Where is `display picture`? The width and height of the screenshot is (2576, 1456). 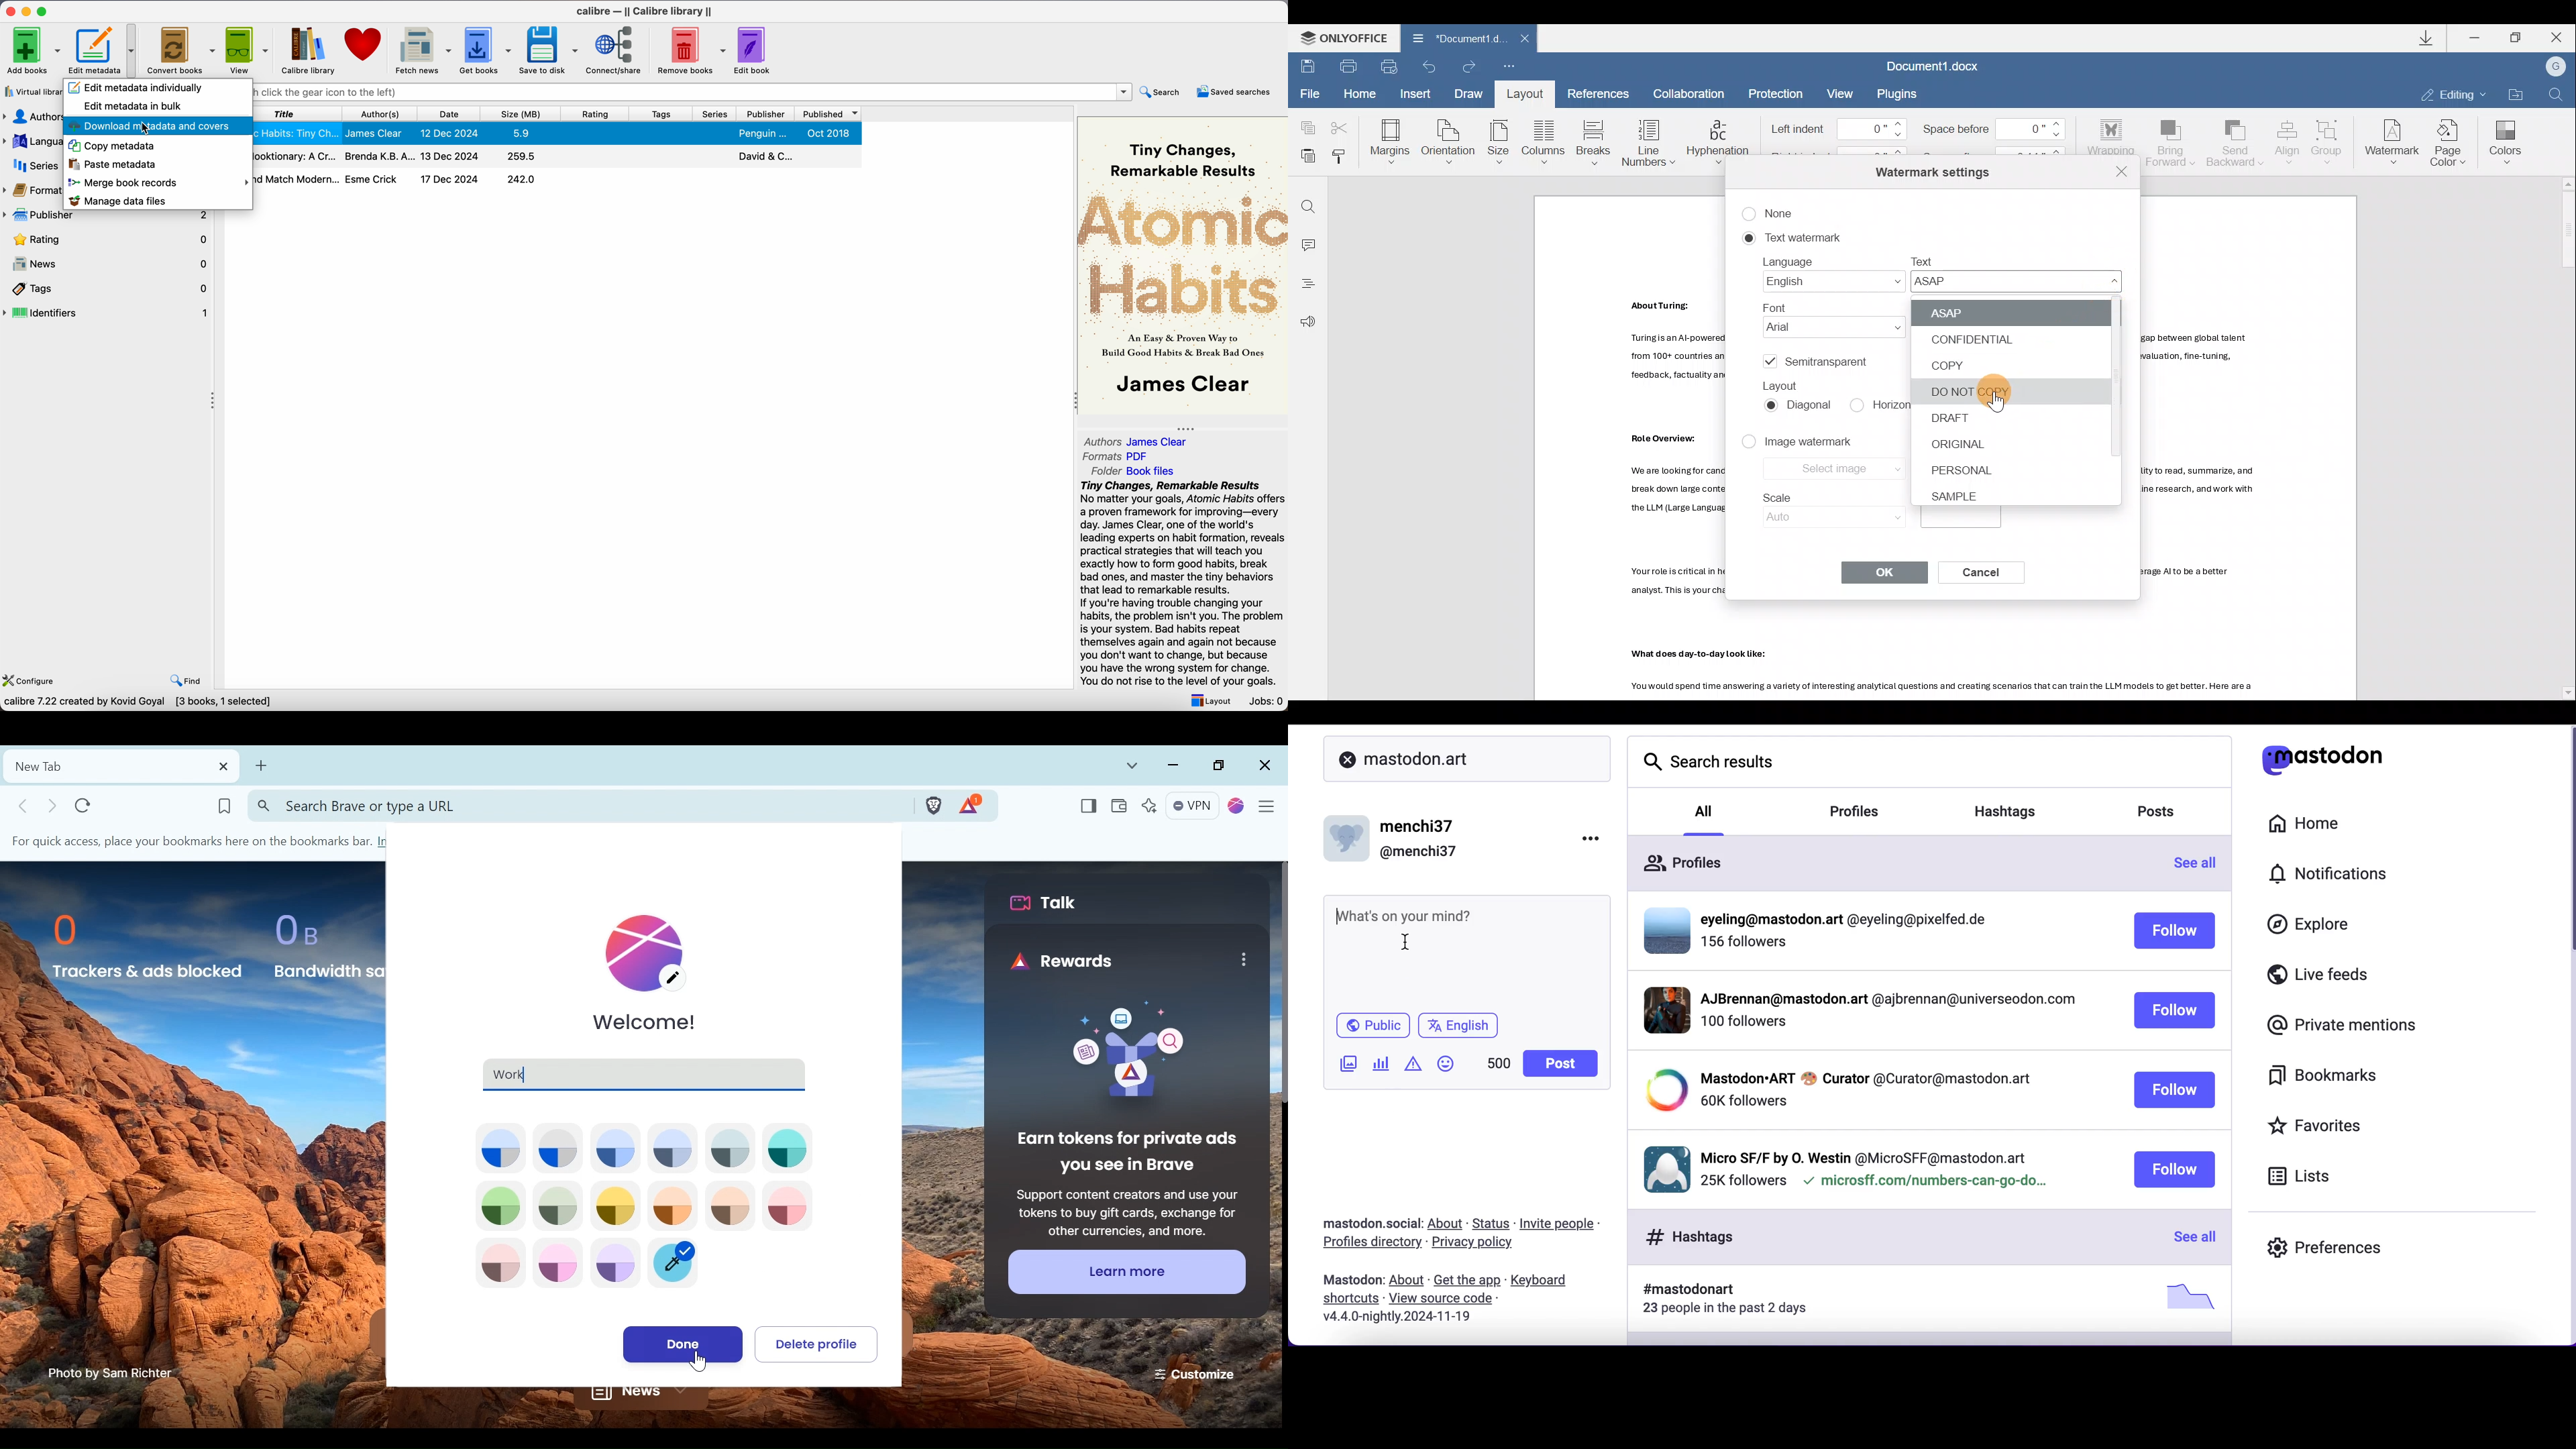 display picture is located at coordinates (1349, 835).